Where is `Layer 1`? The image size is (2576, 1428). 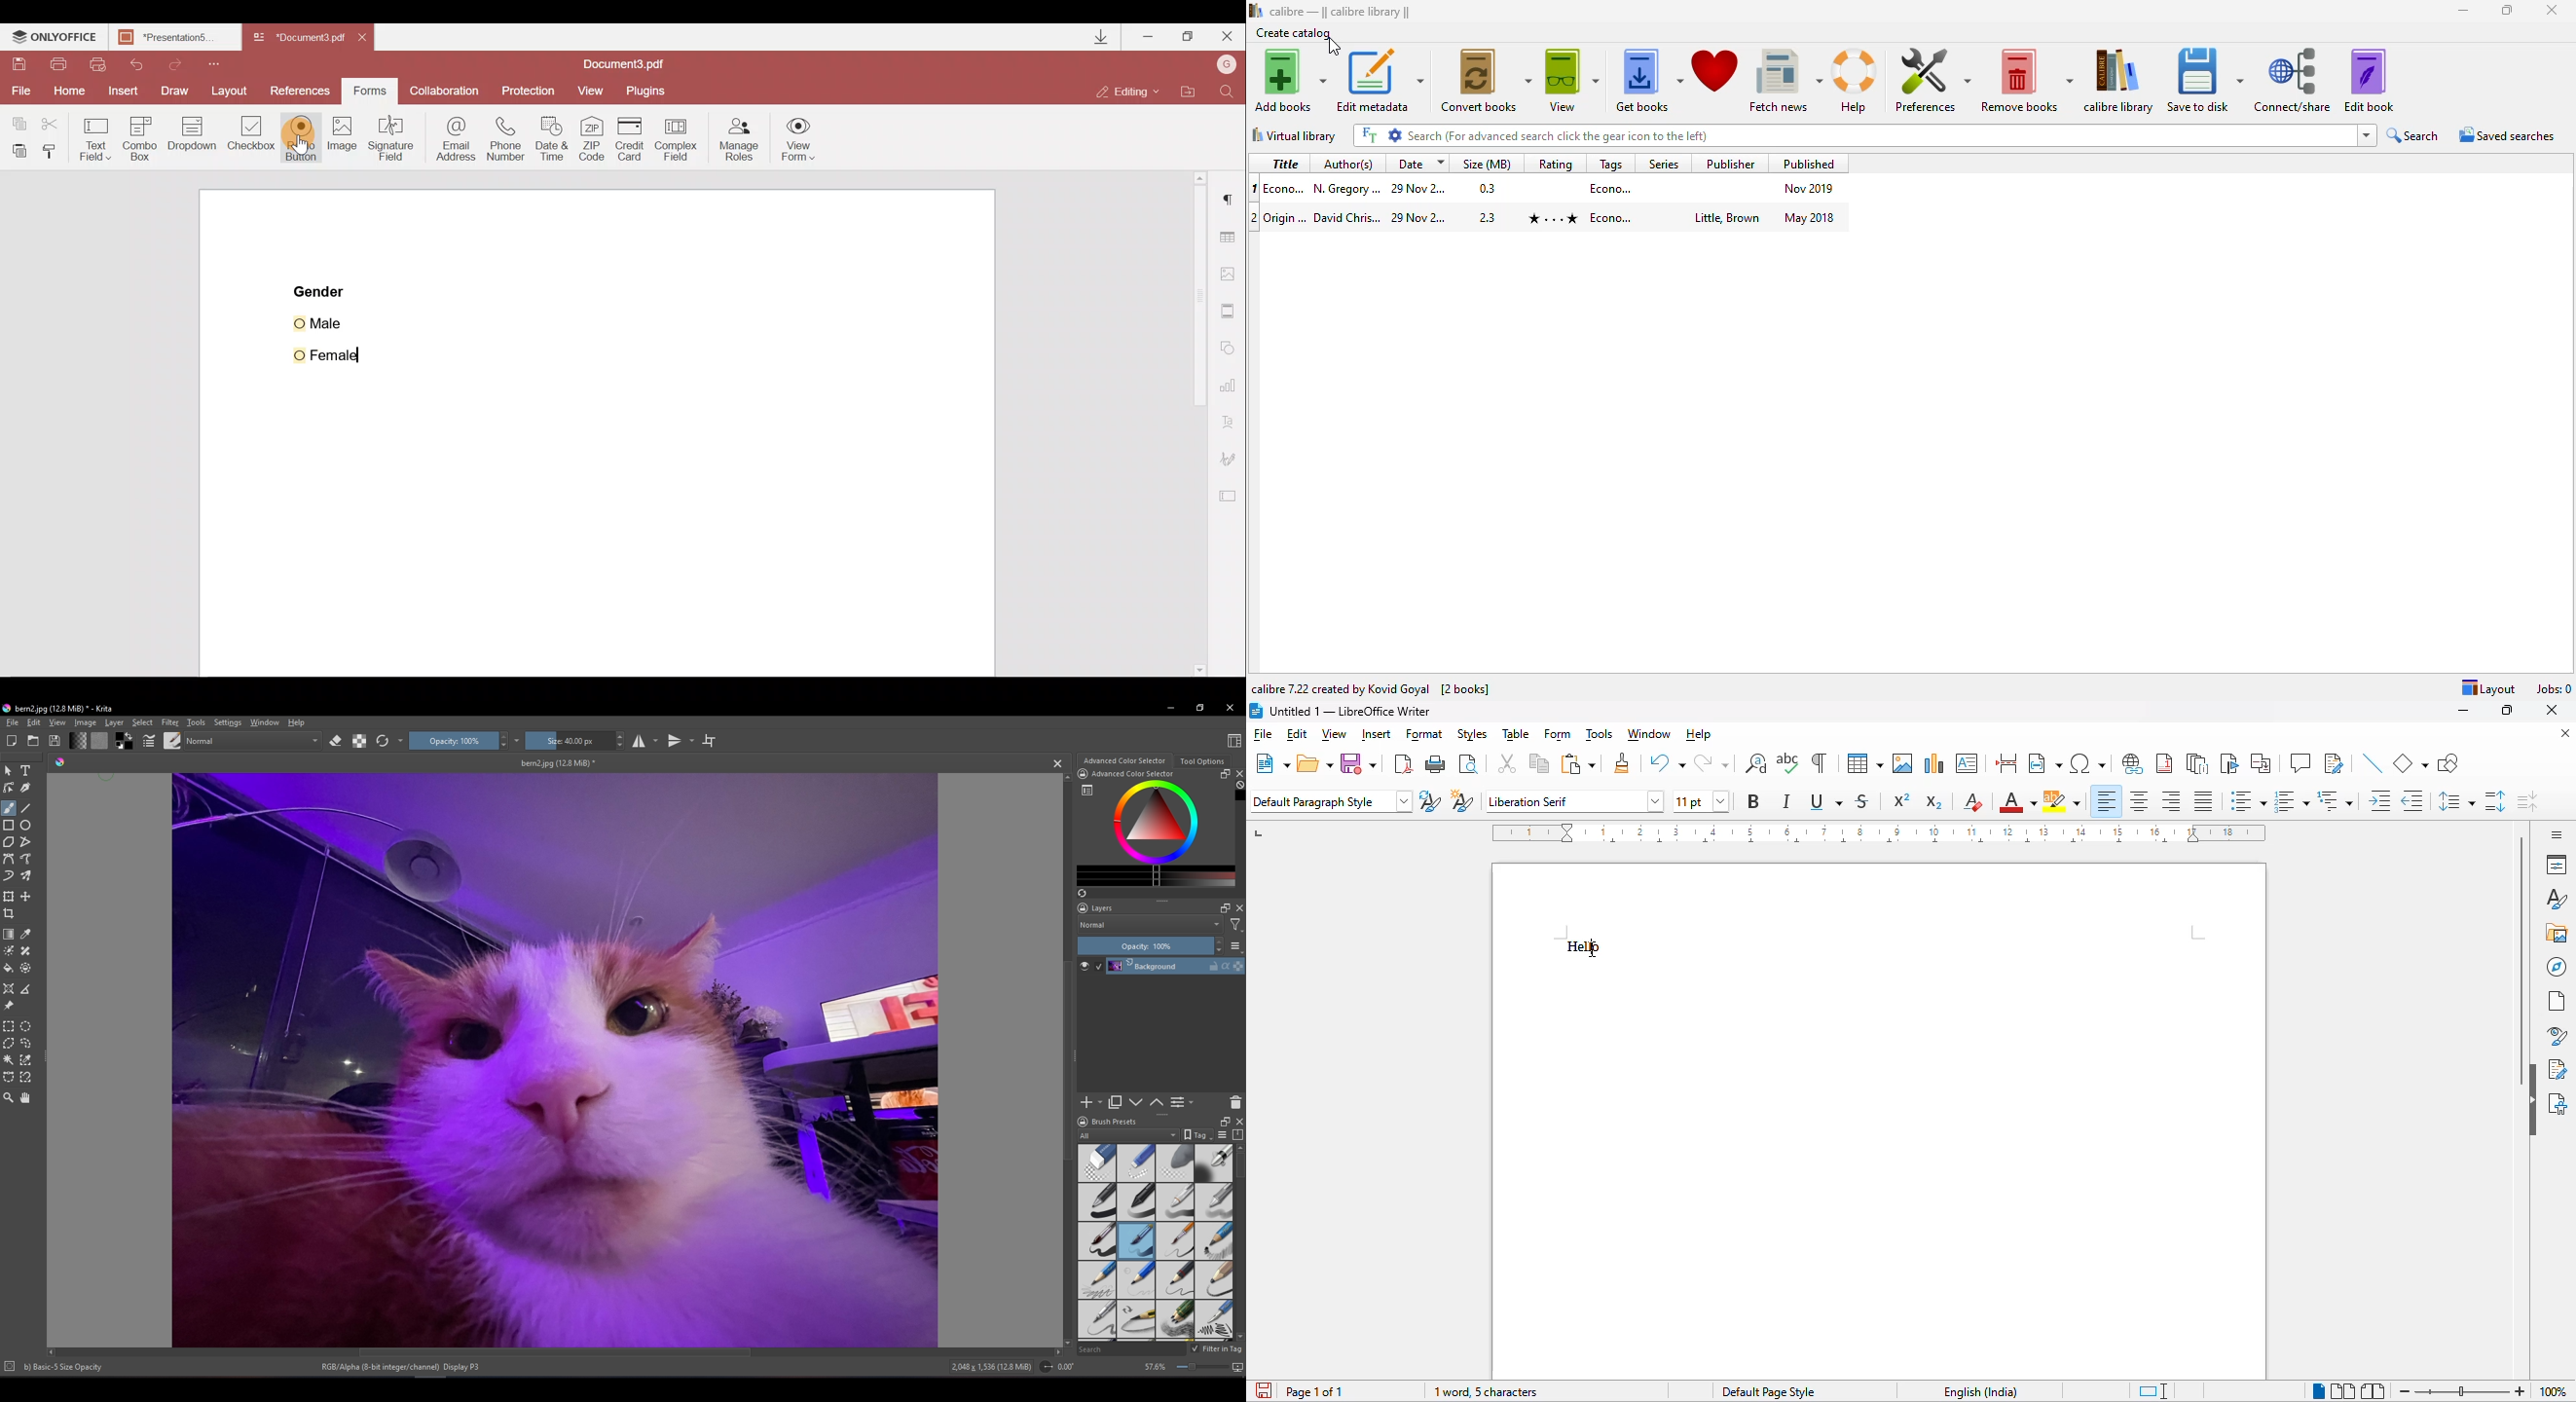
Layer 1 is located at coordinates (1176, 966).